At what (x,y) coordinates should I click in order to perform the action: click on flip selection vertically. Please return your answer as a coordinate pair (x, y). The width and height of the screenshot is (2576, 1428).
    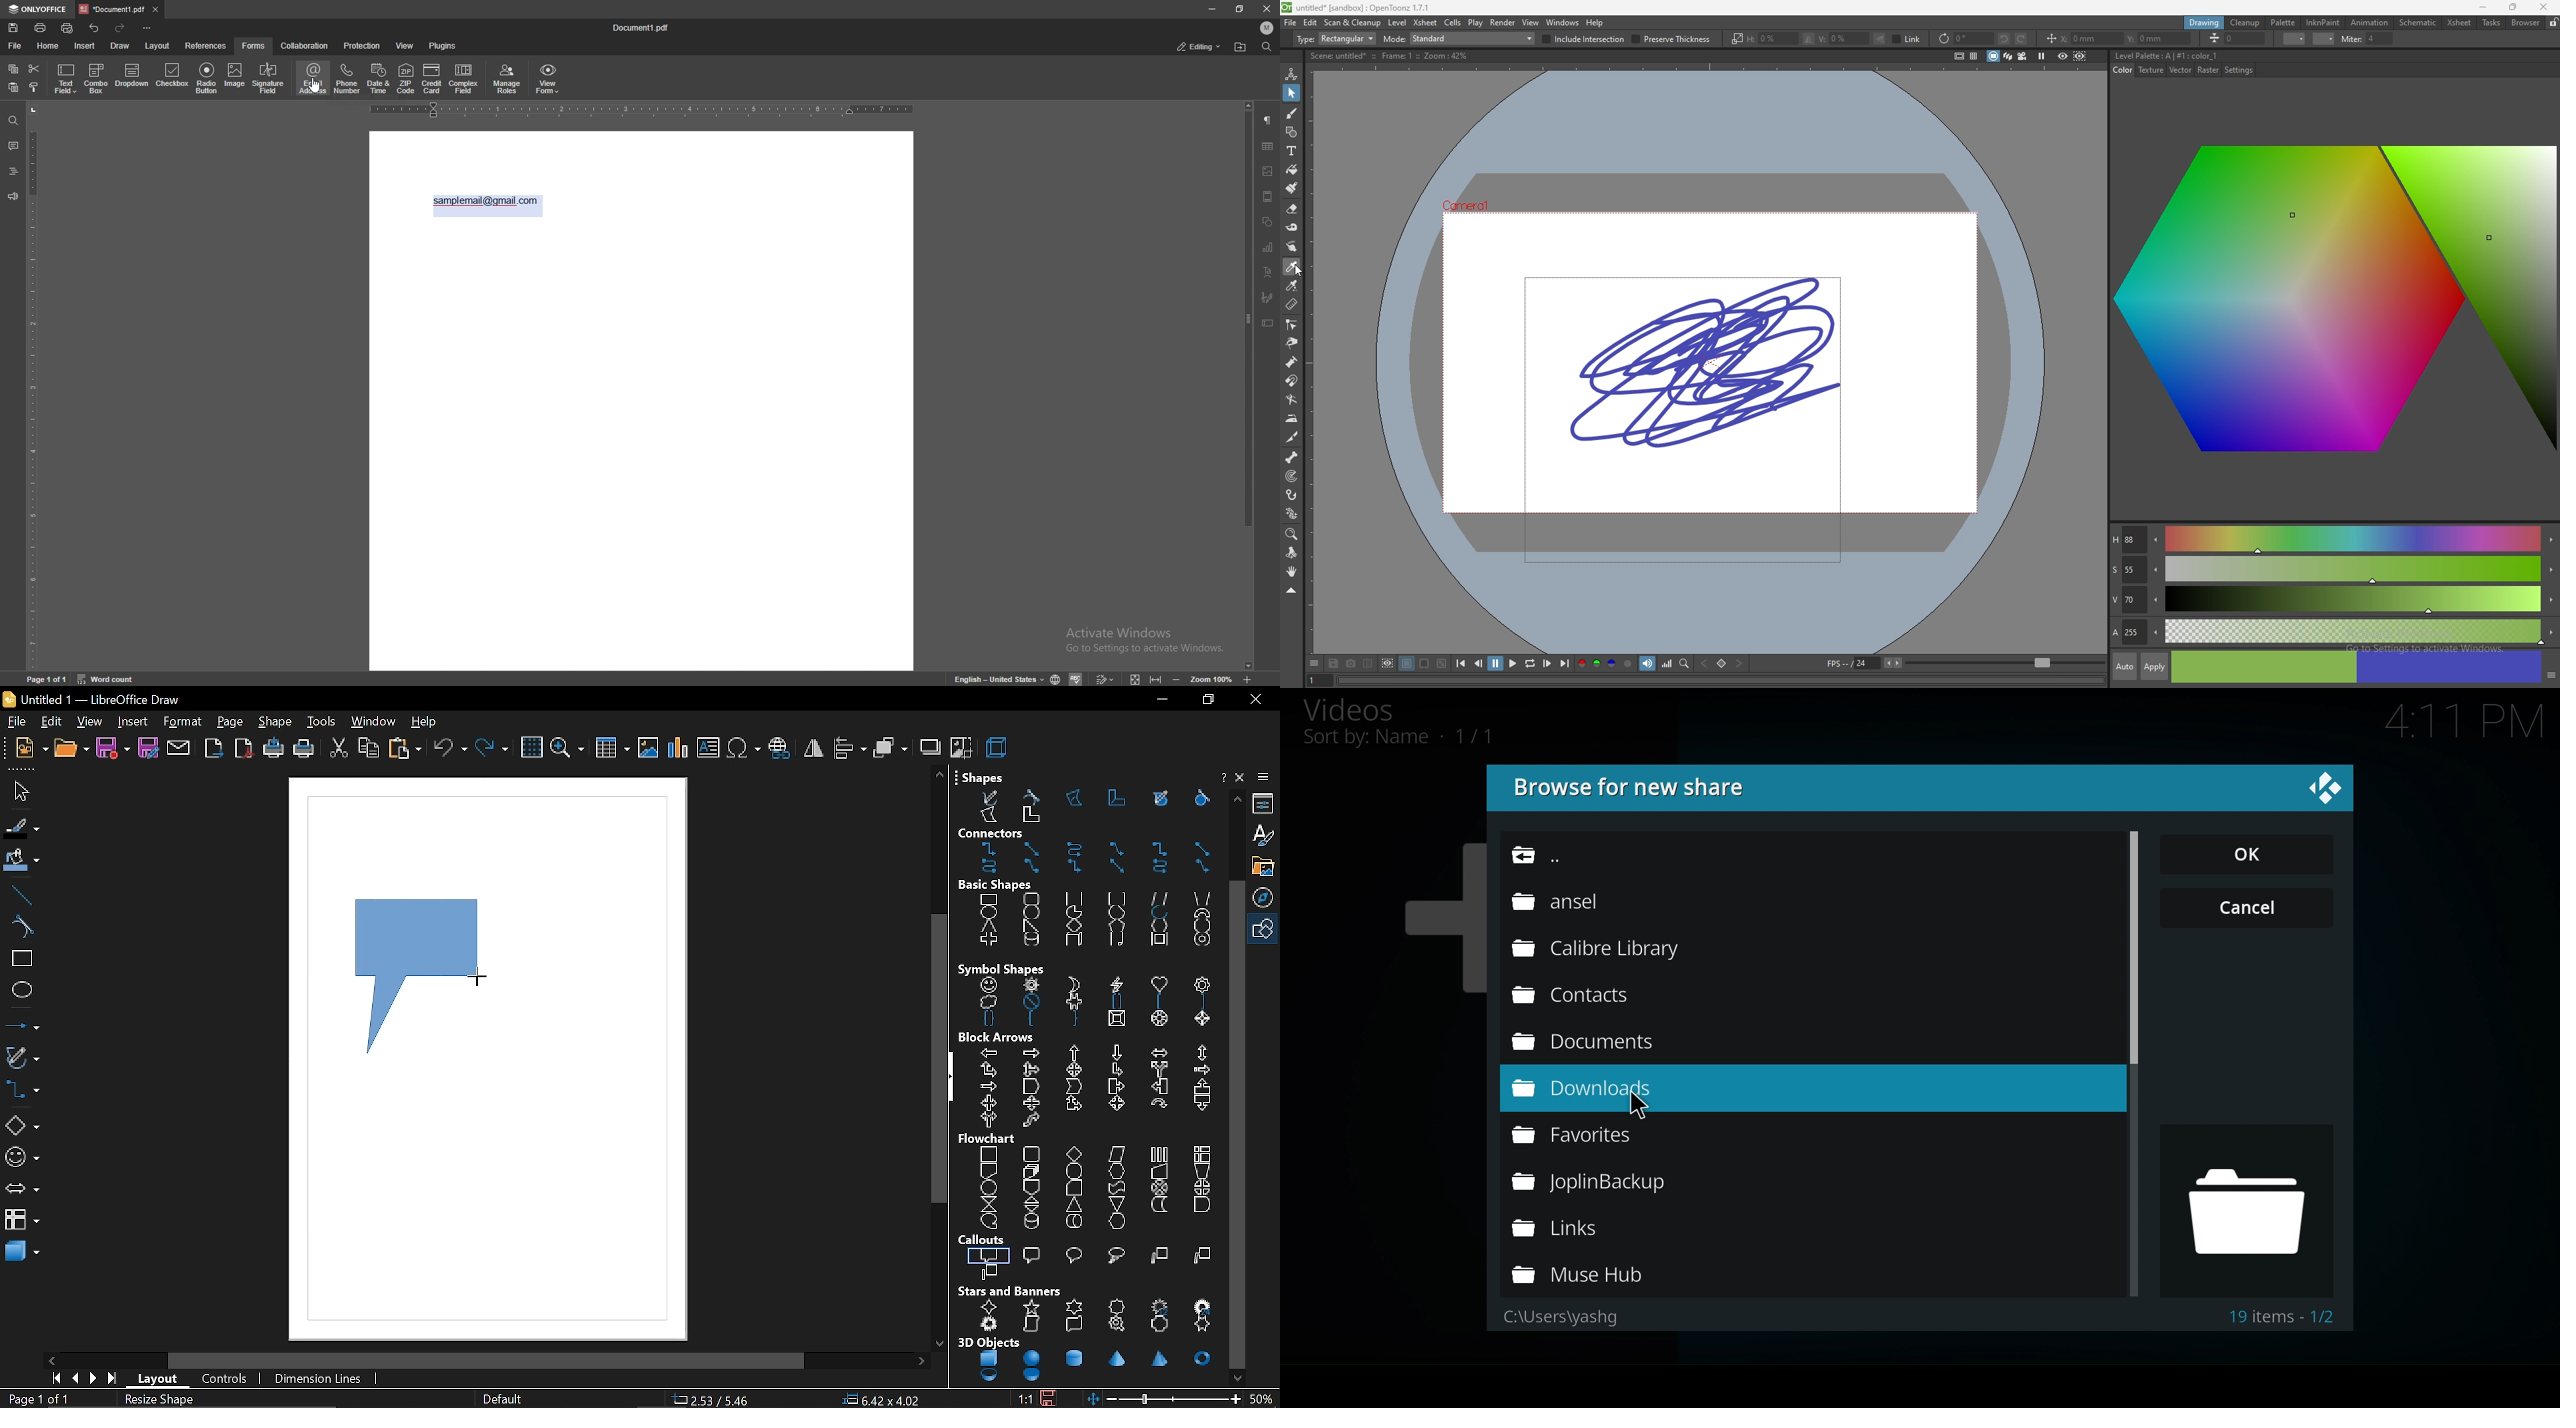
    Looking at the image, I should click on (1881, 38).